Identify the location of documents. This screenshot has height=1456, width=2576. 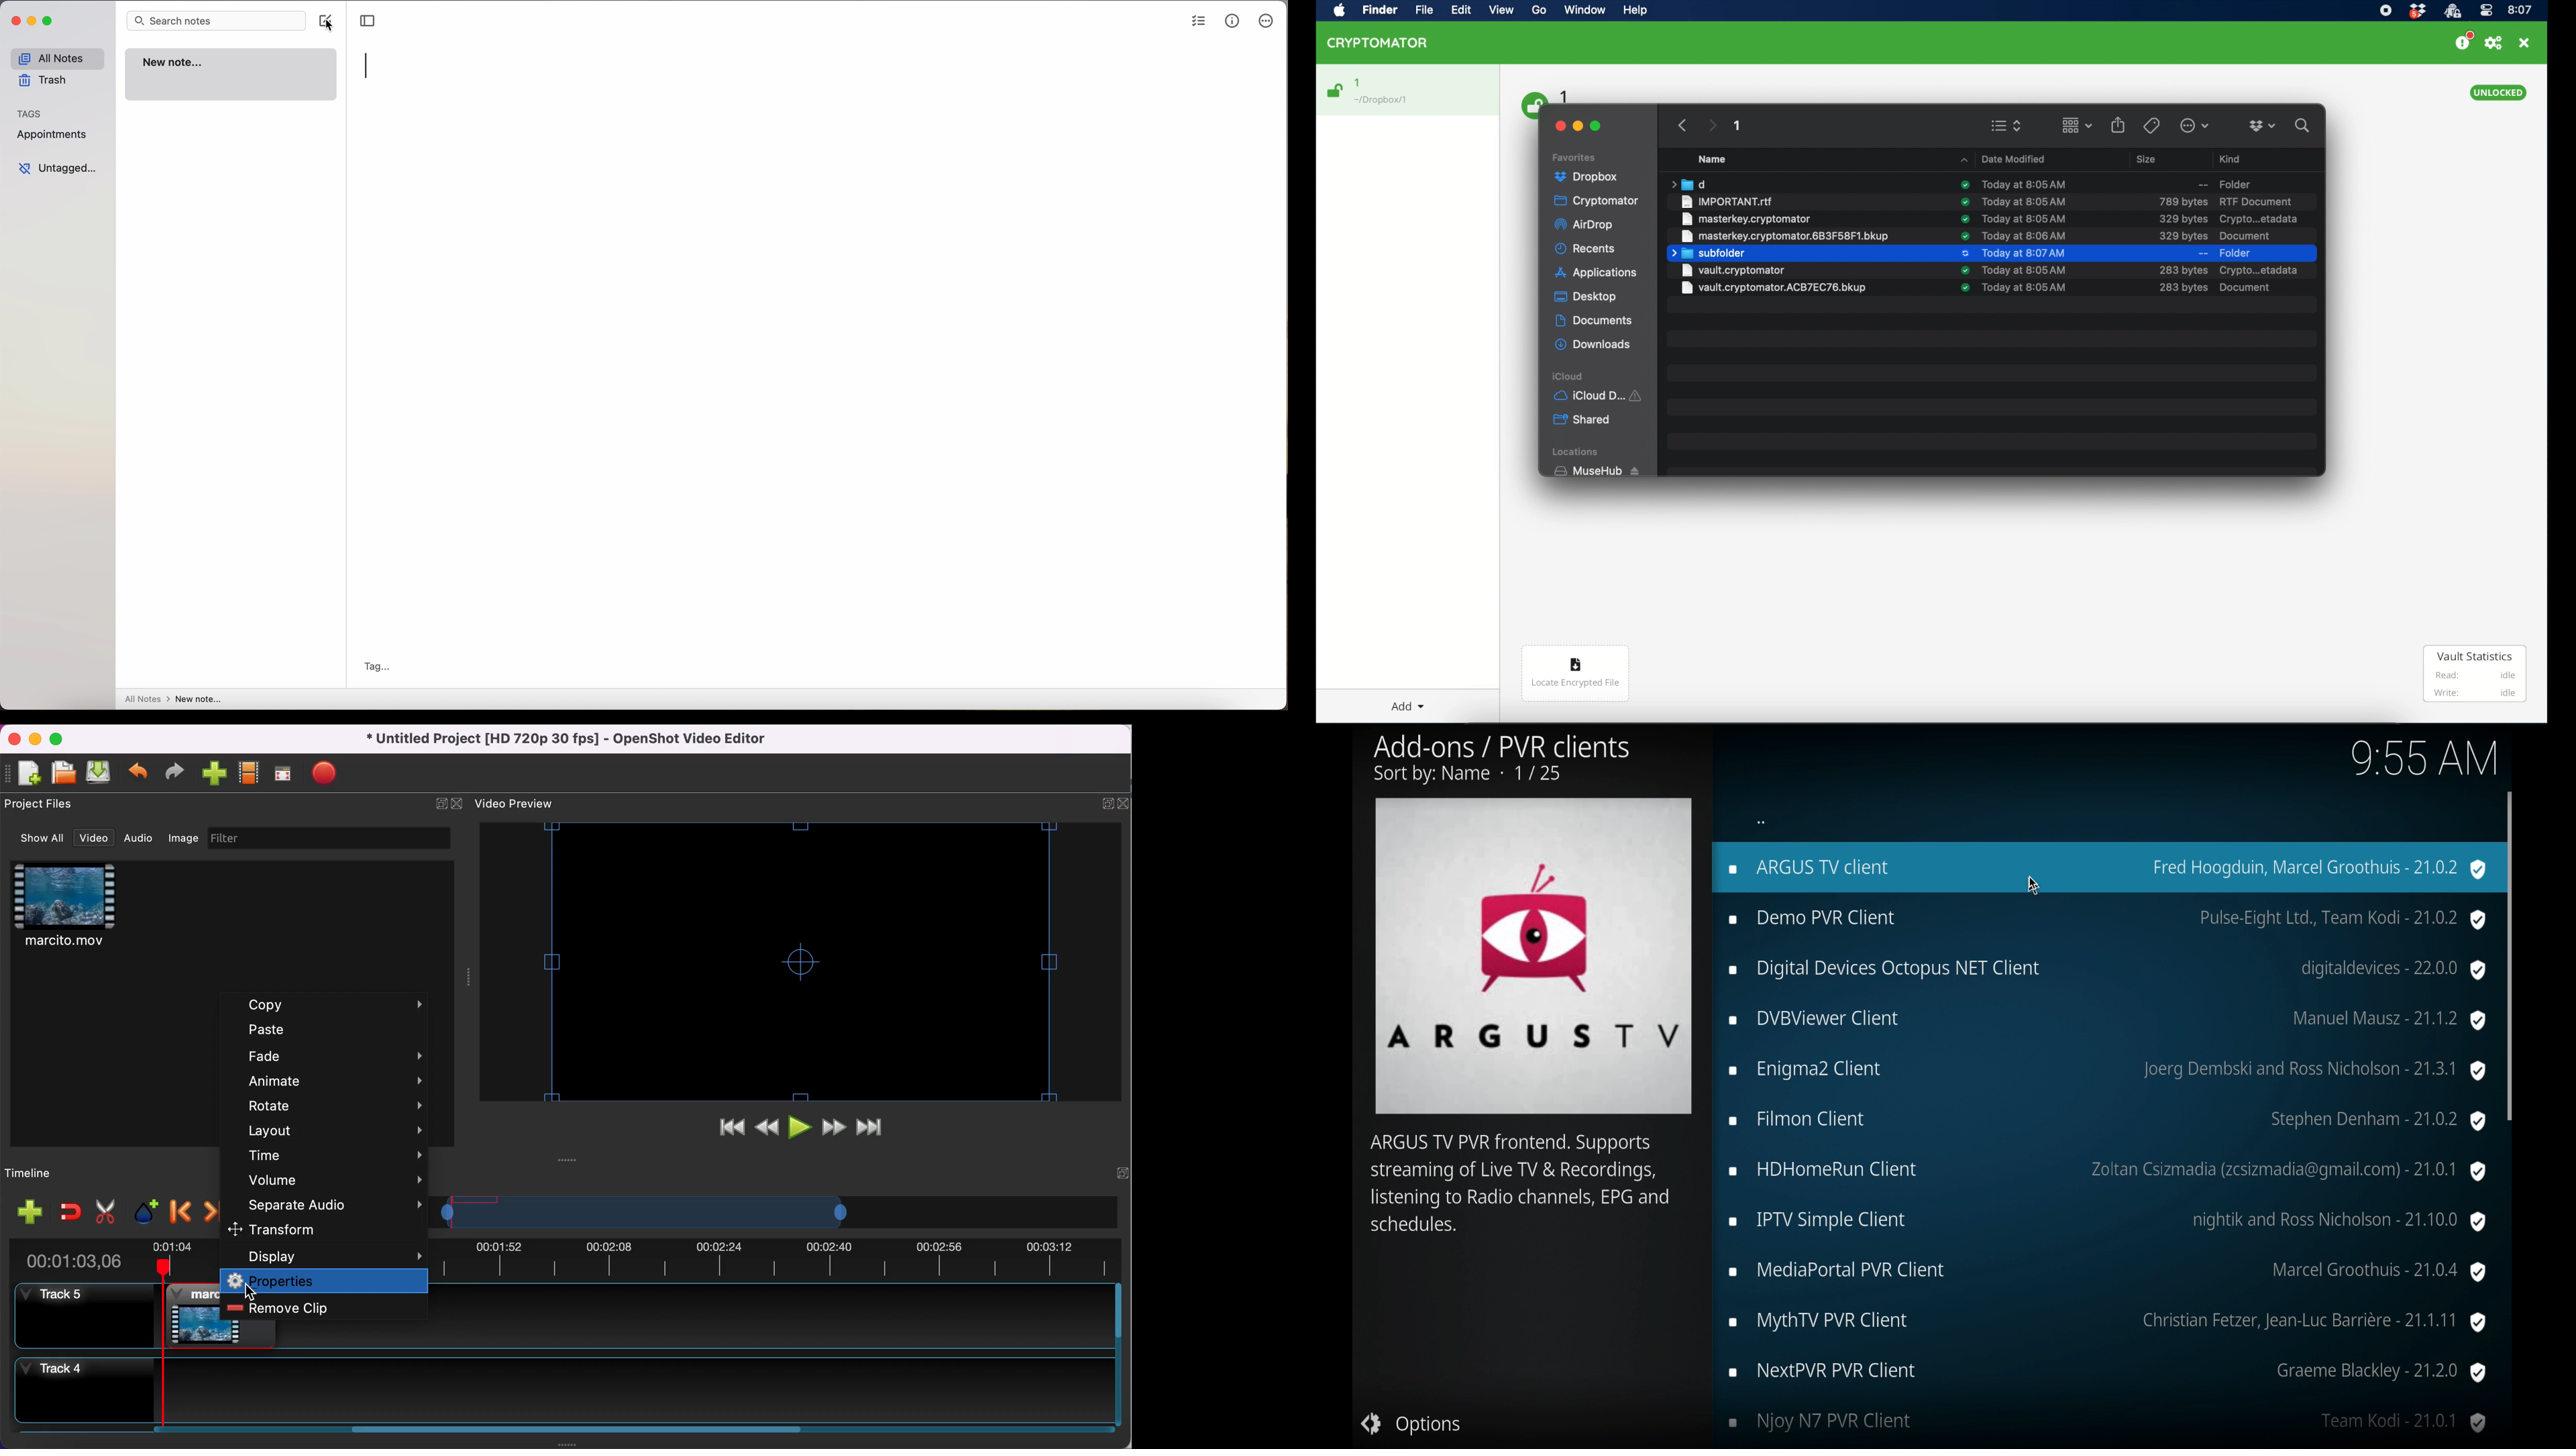
(1593, 321).